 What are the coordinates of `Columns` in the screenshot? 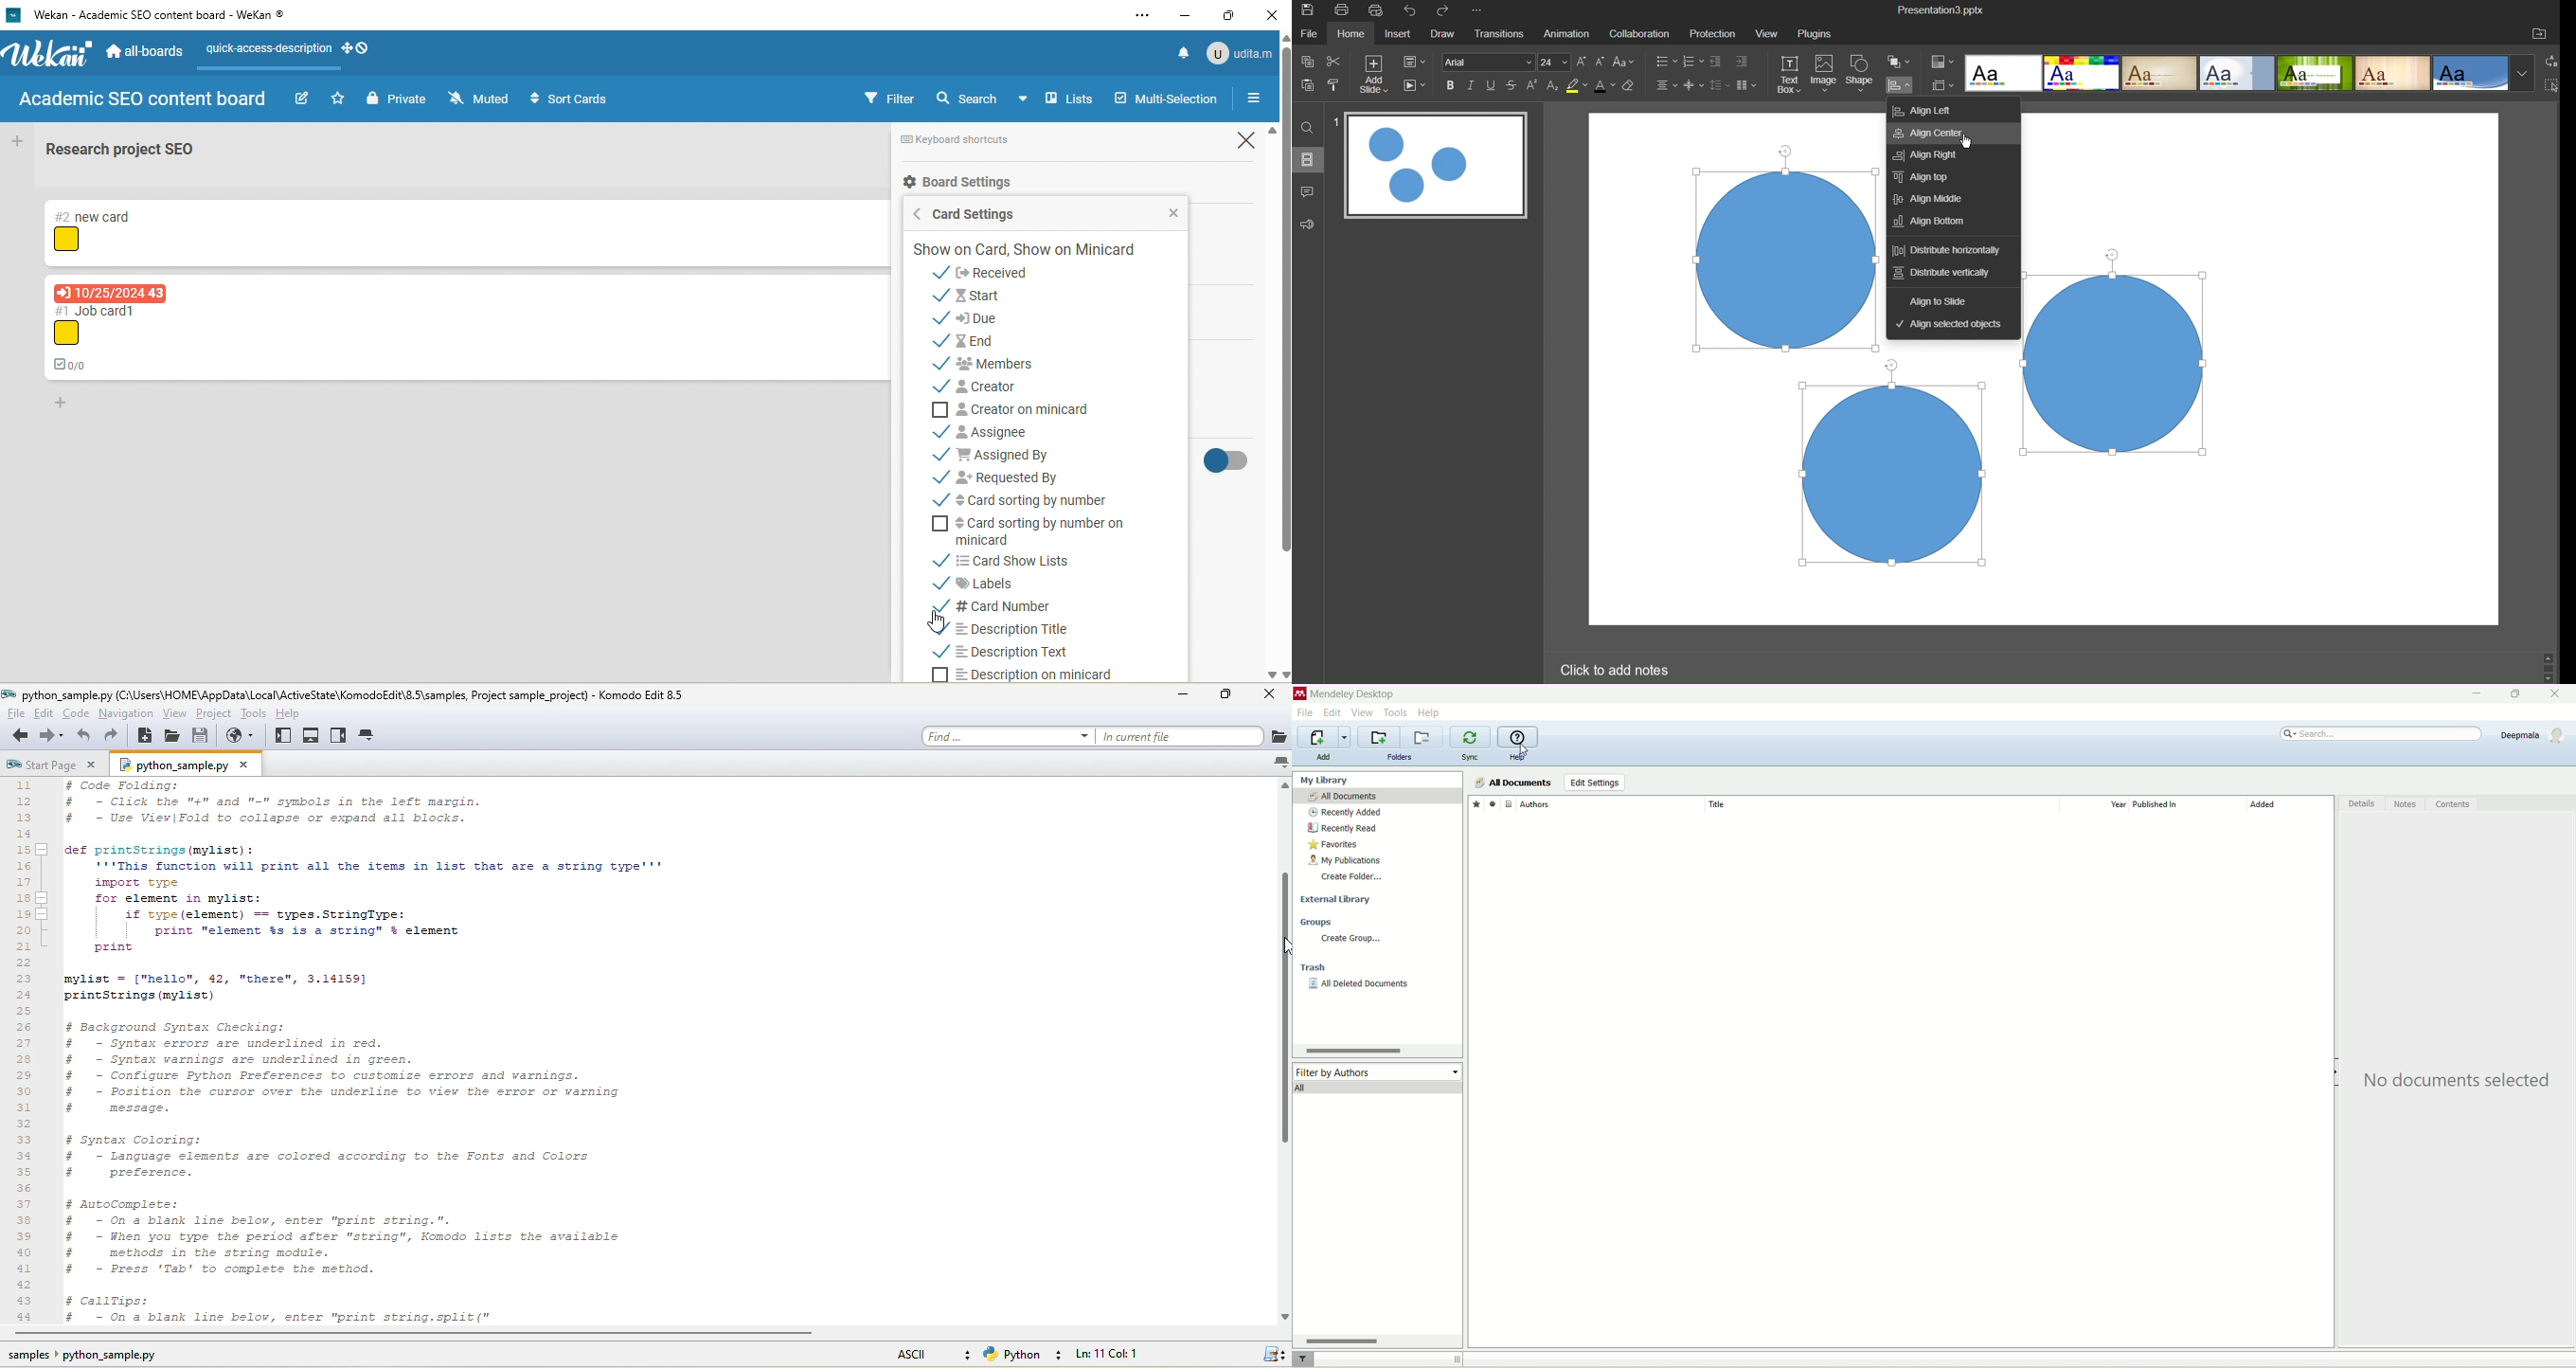 It's located at (1749, 85).